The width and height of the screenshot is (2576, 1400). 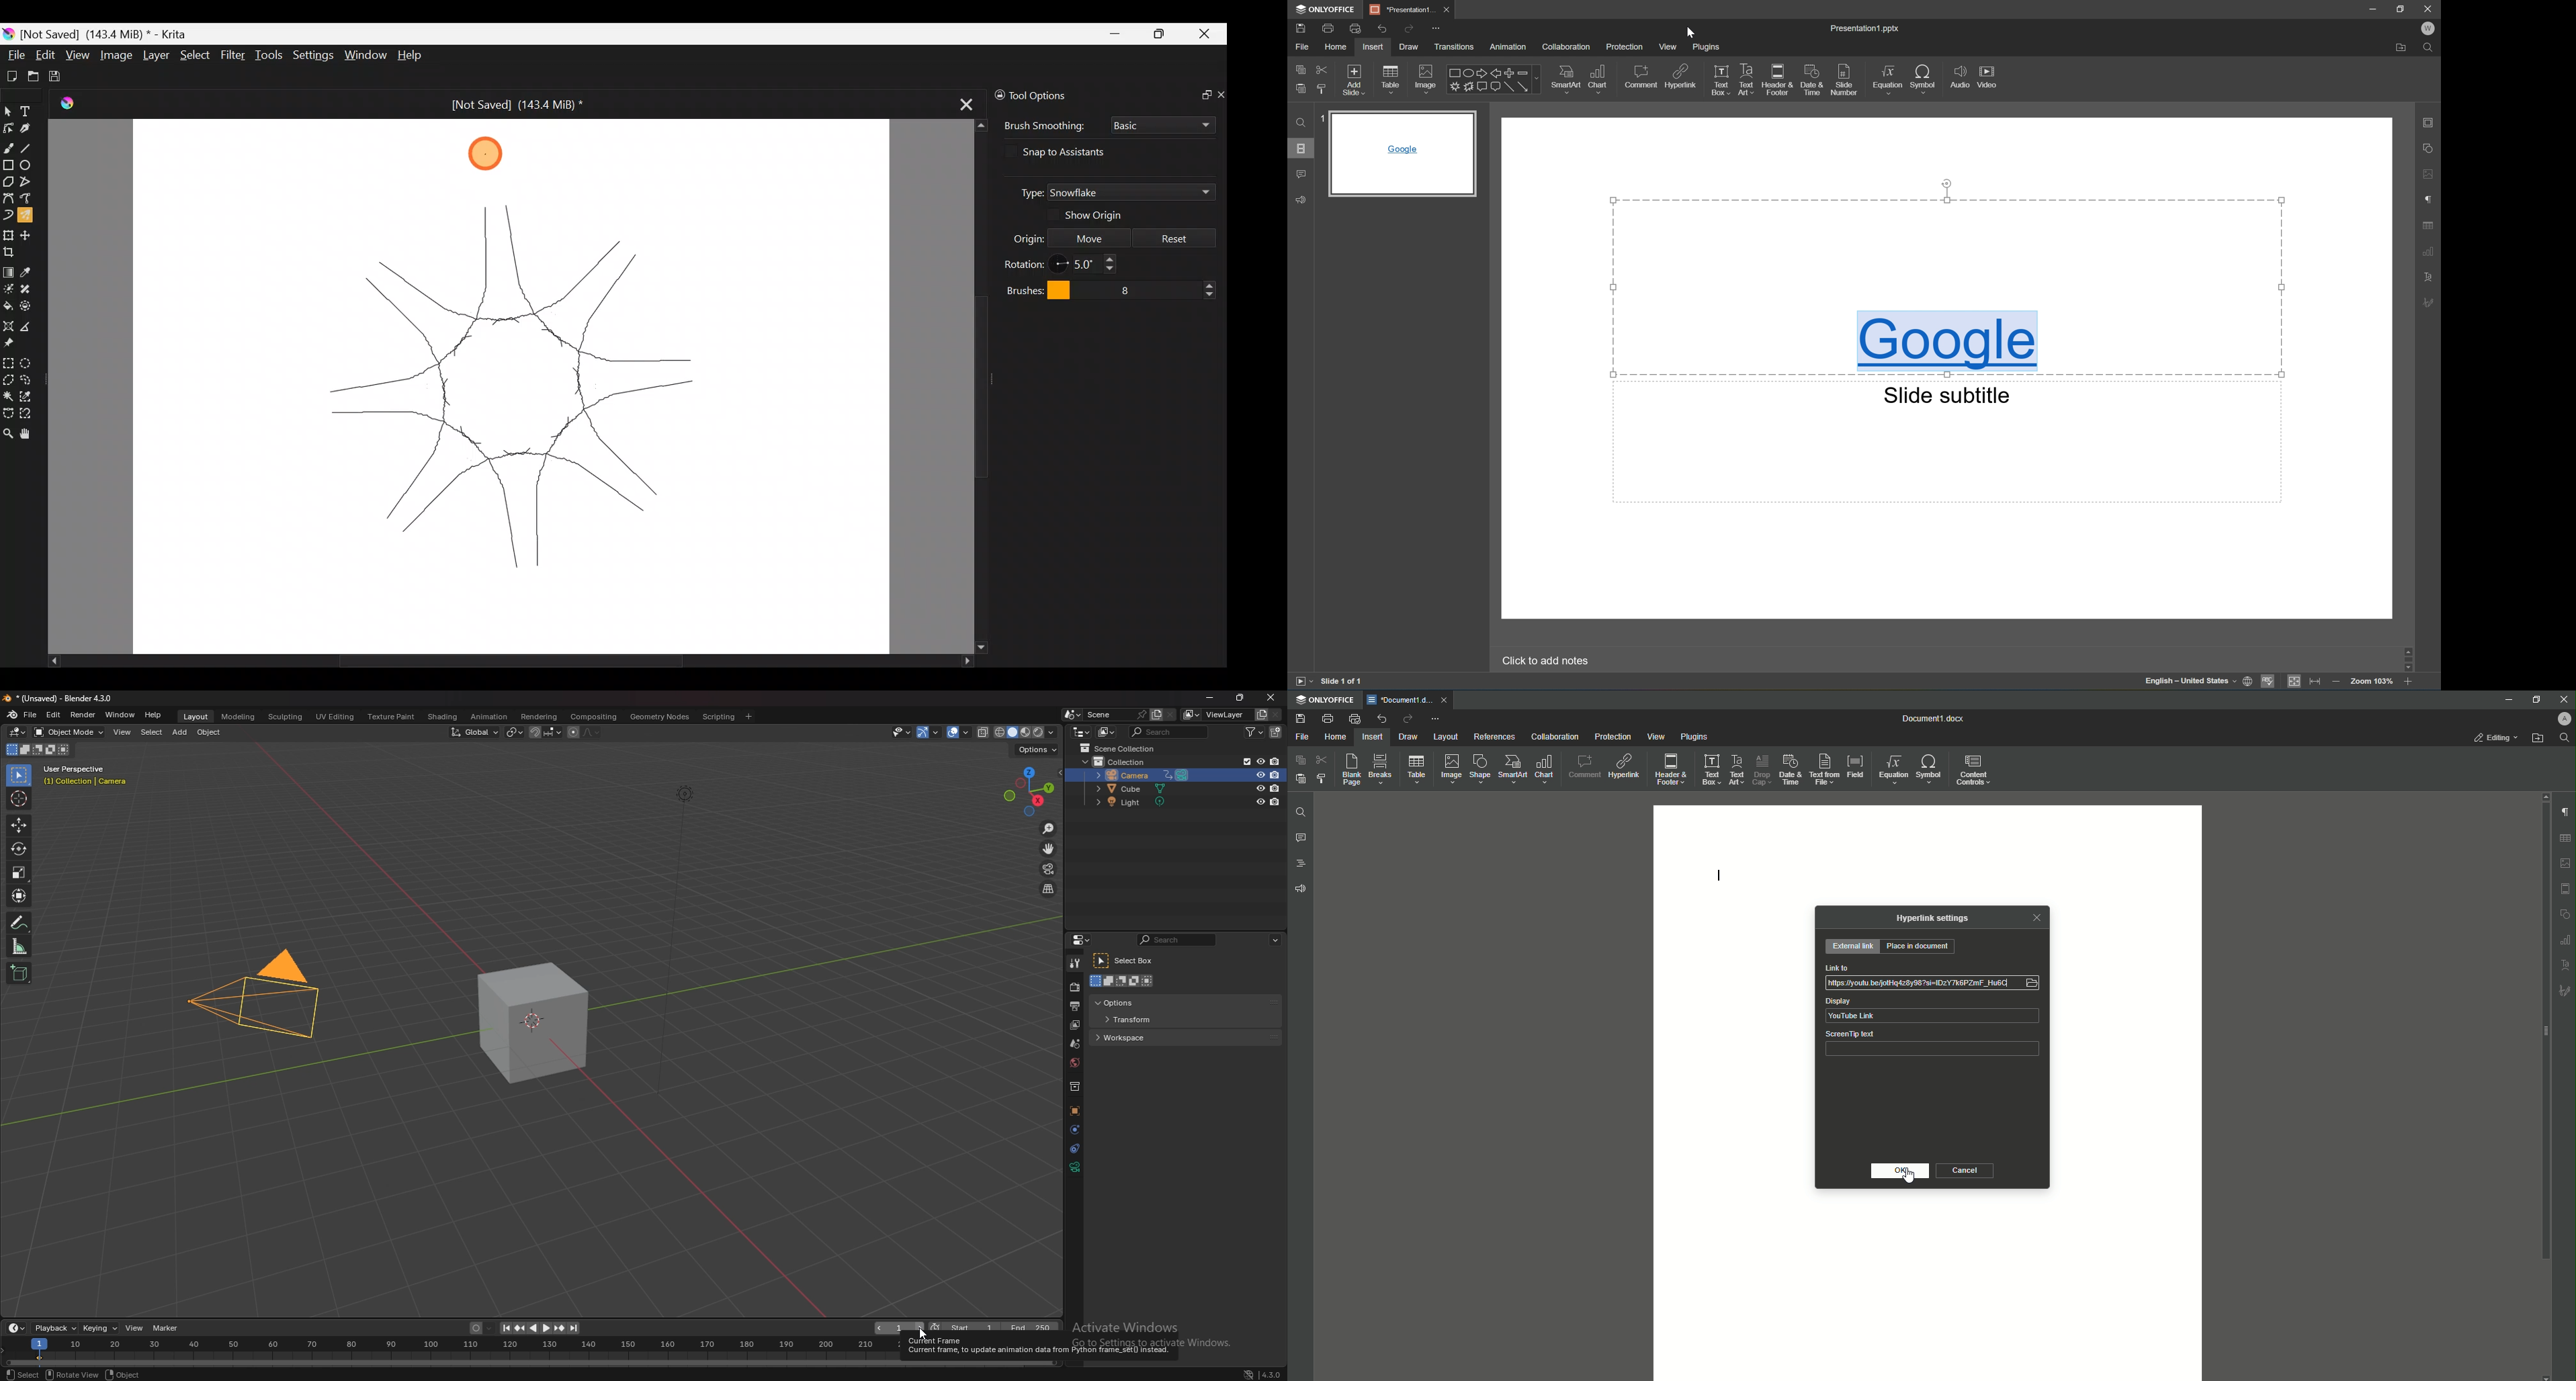 What do you see at coordinates (2428, 251) in the screenshot?
I see `Chart settings` at bounding box center [2428, 251].